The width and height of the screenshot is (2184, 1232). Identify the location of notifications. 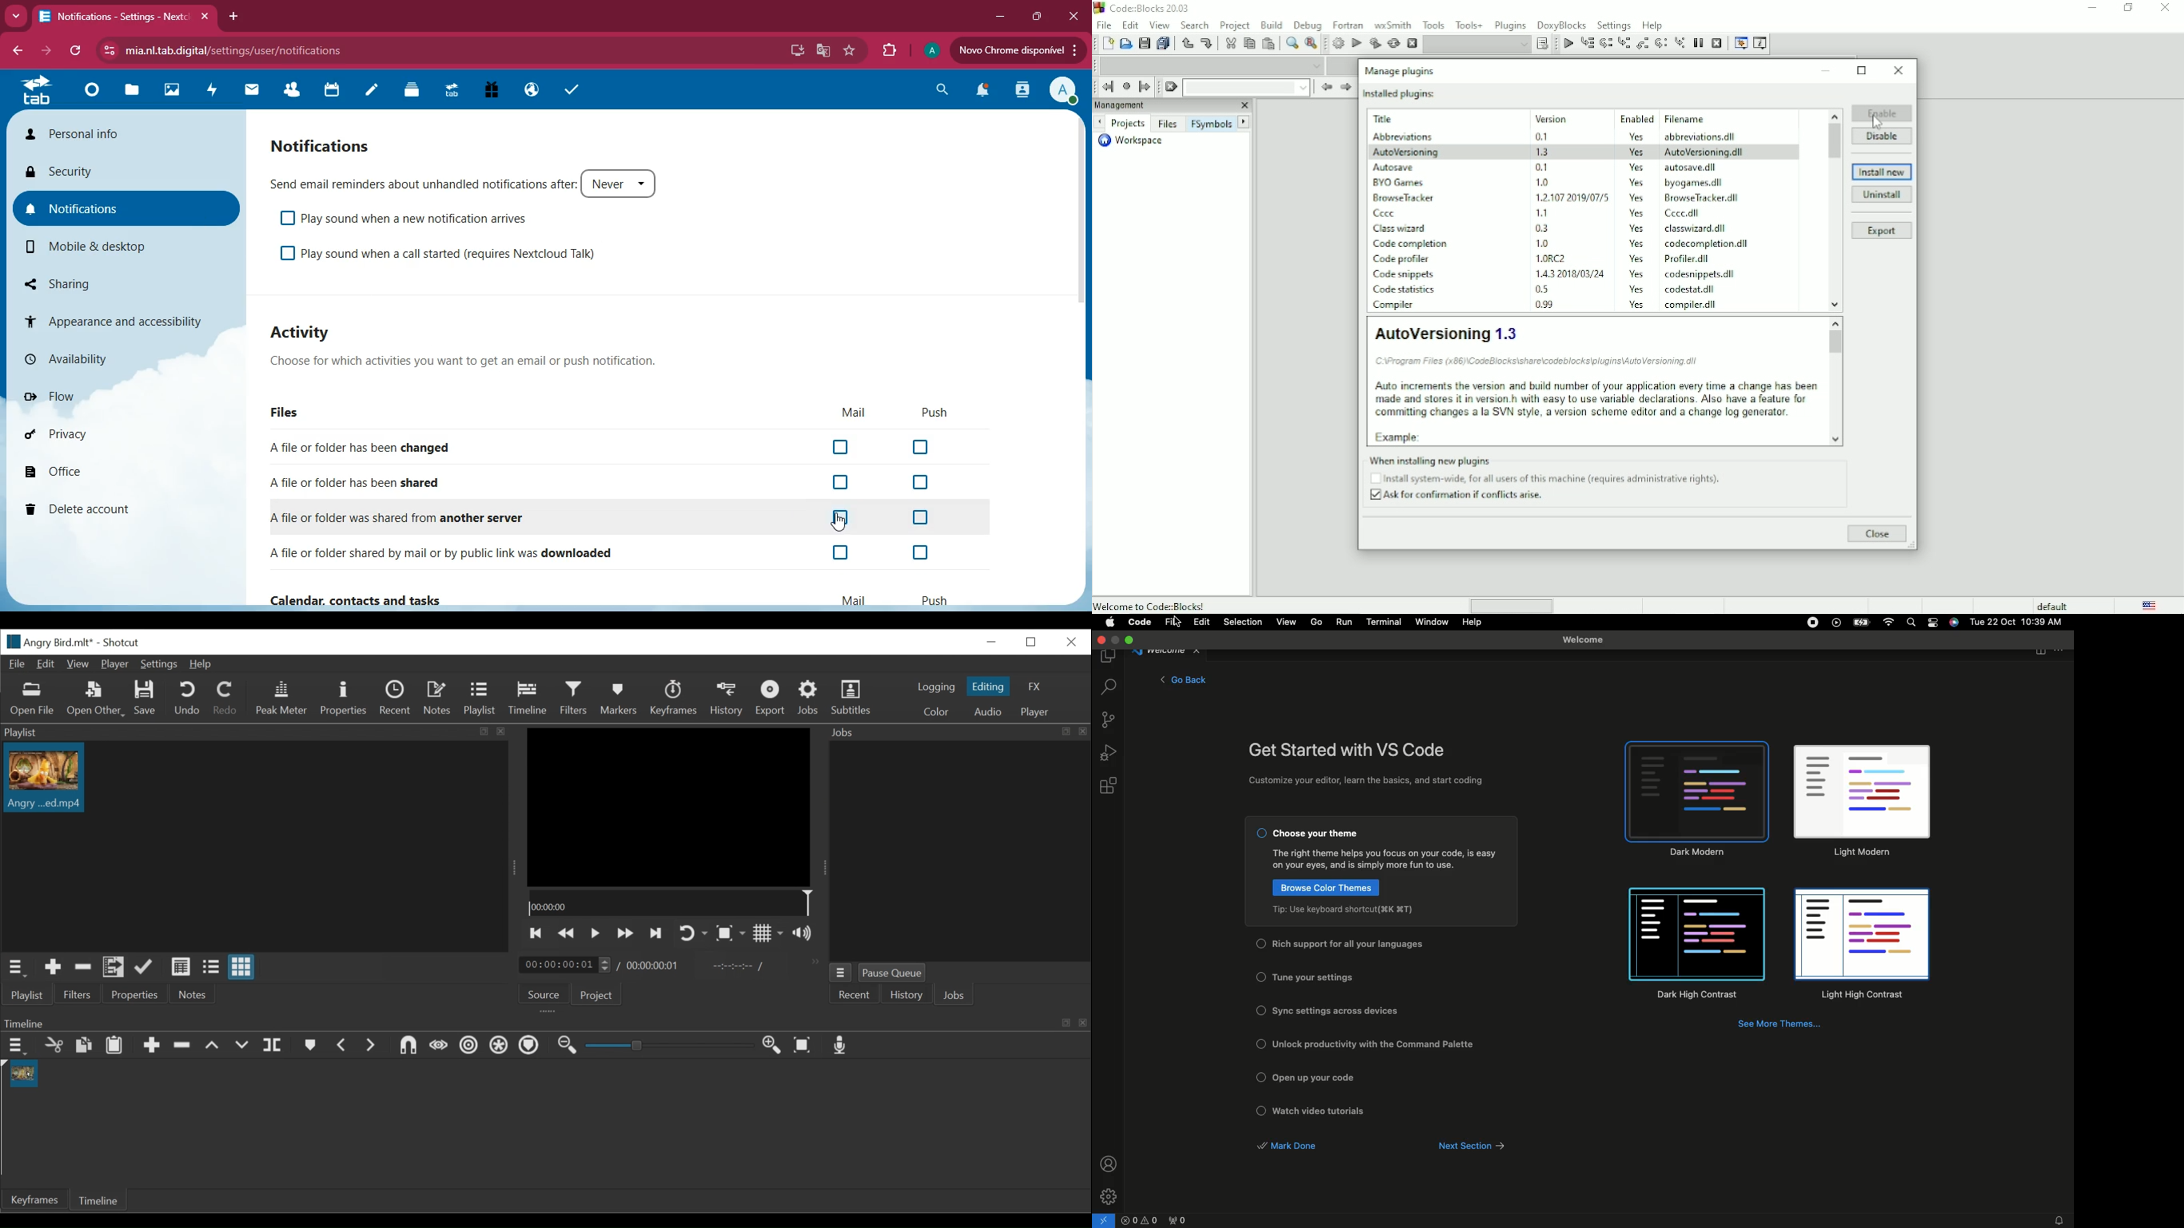
(320, 146).